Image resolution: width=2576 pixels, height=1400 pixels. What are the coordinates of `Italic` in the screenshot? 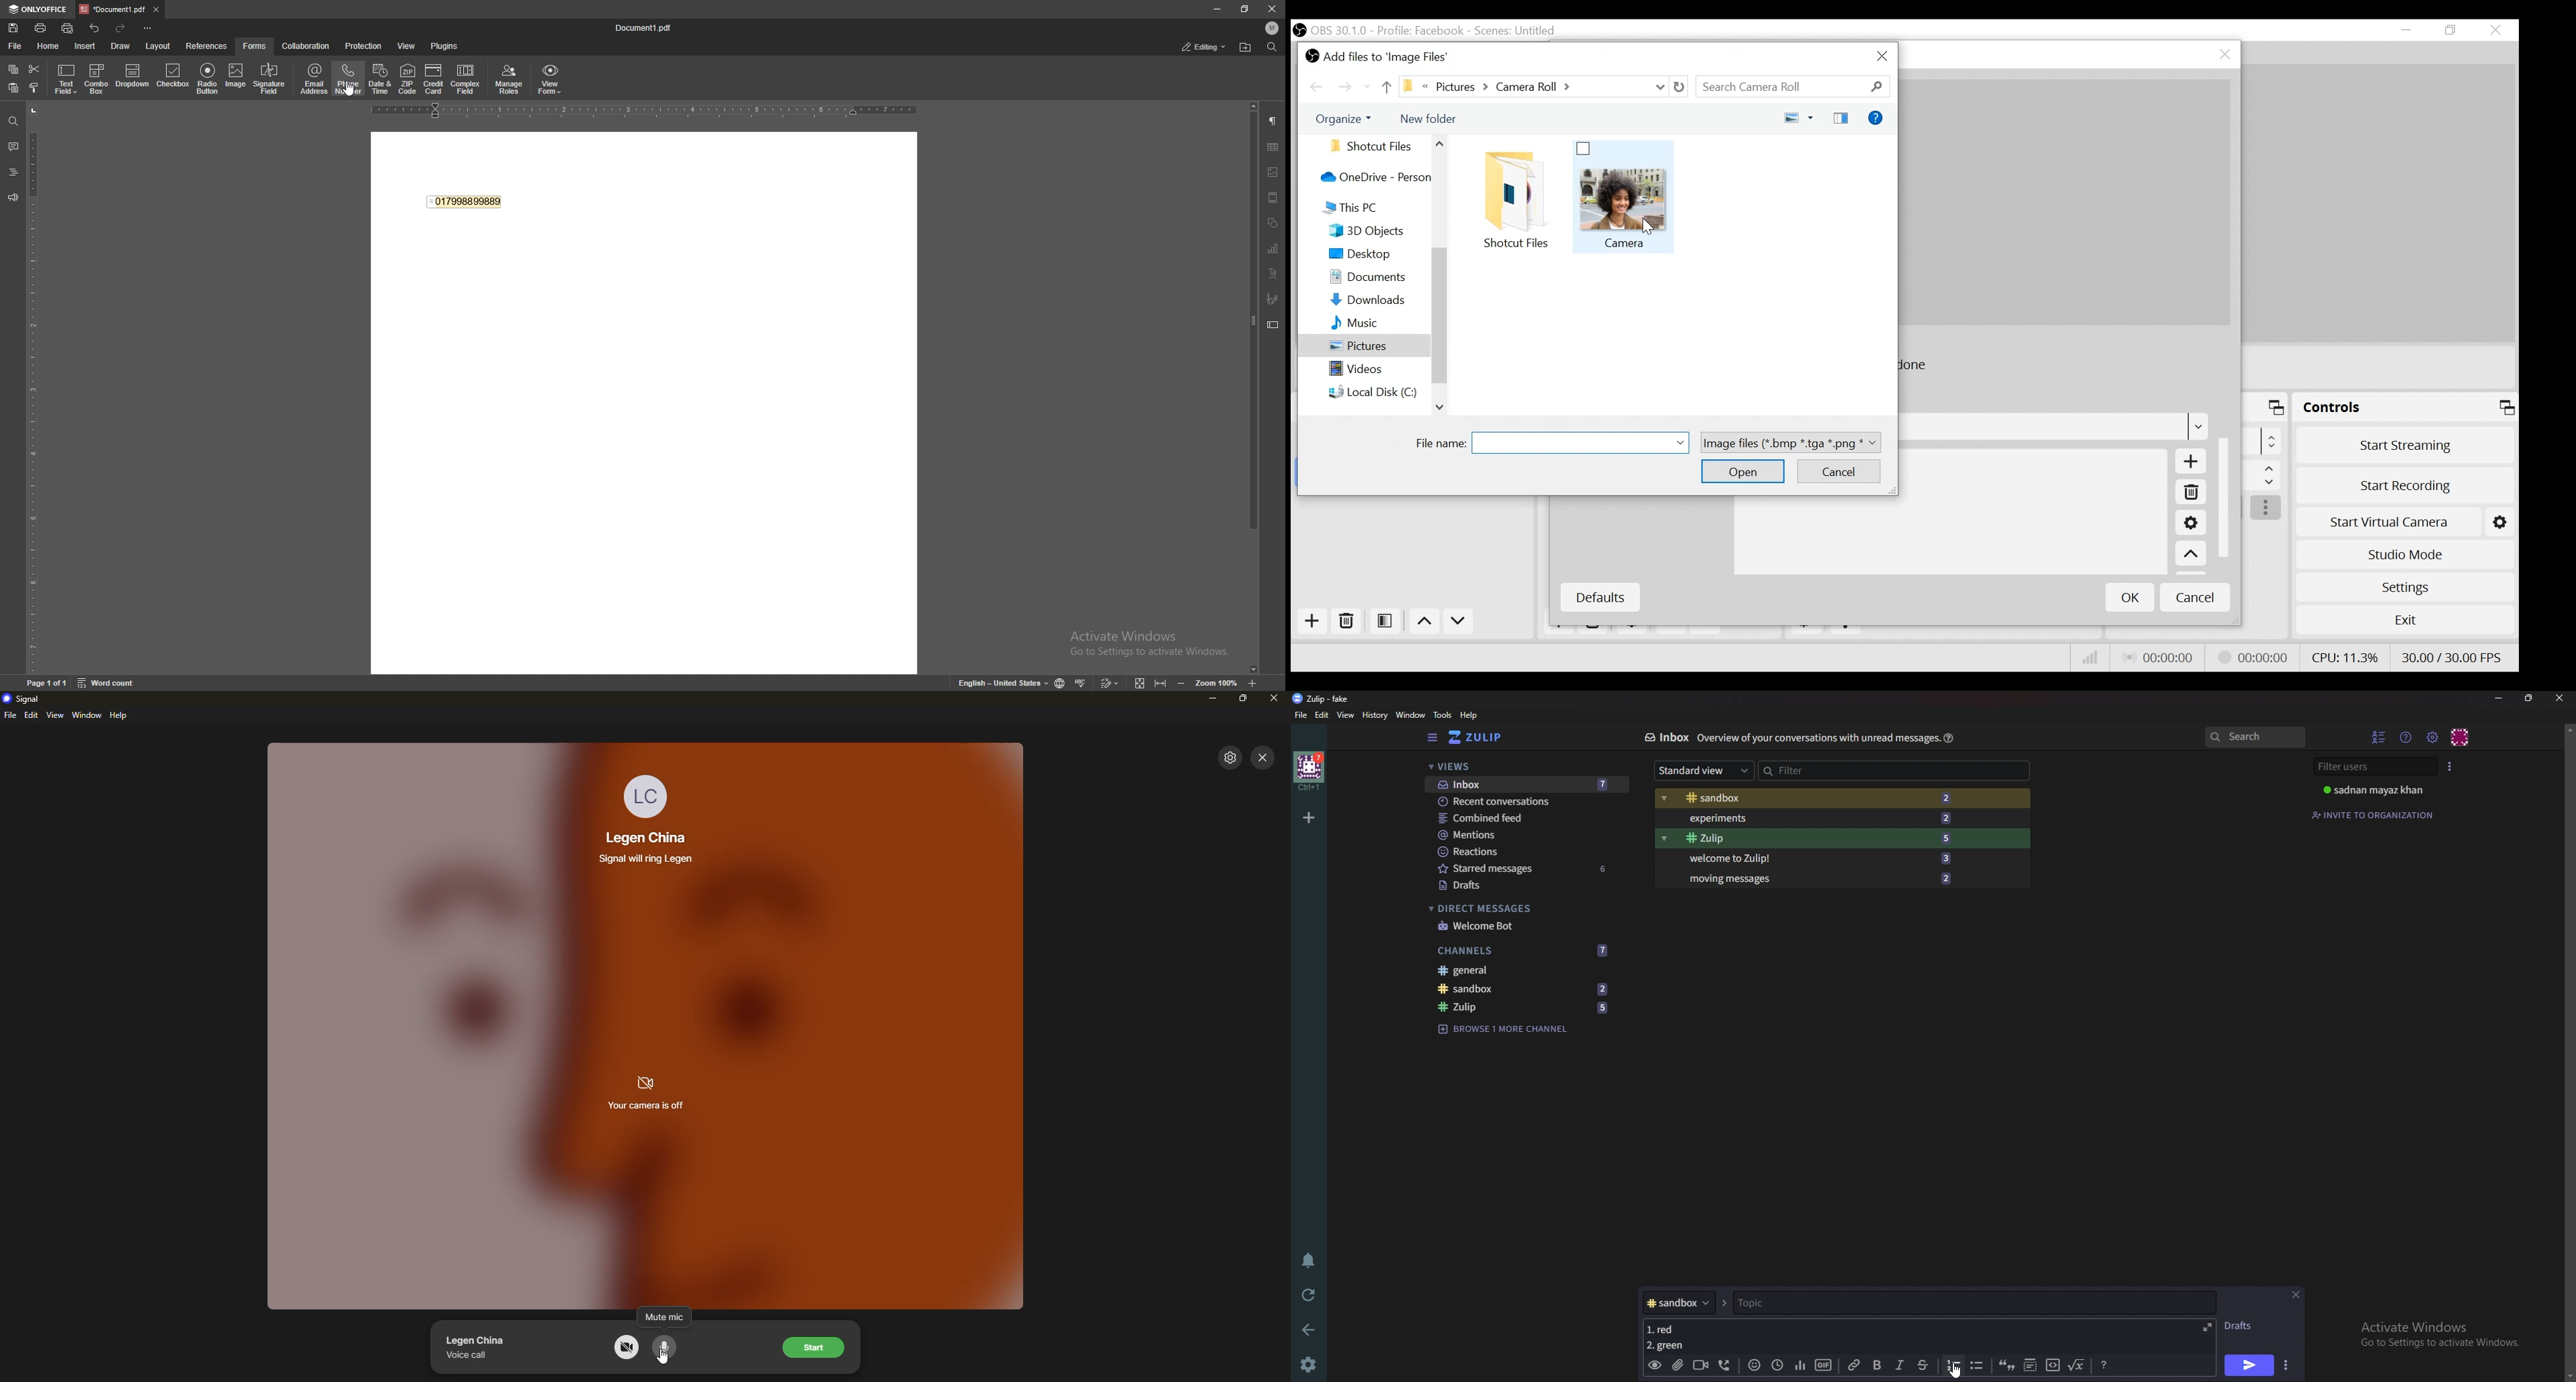 It's located at (1899, 1367).